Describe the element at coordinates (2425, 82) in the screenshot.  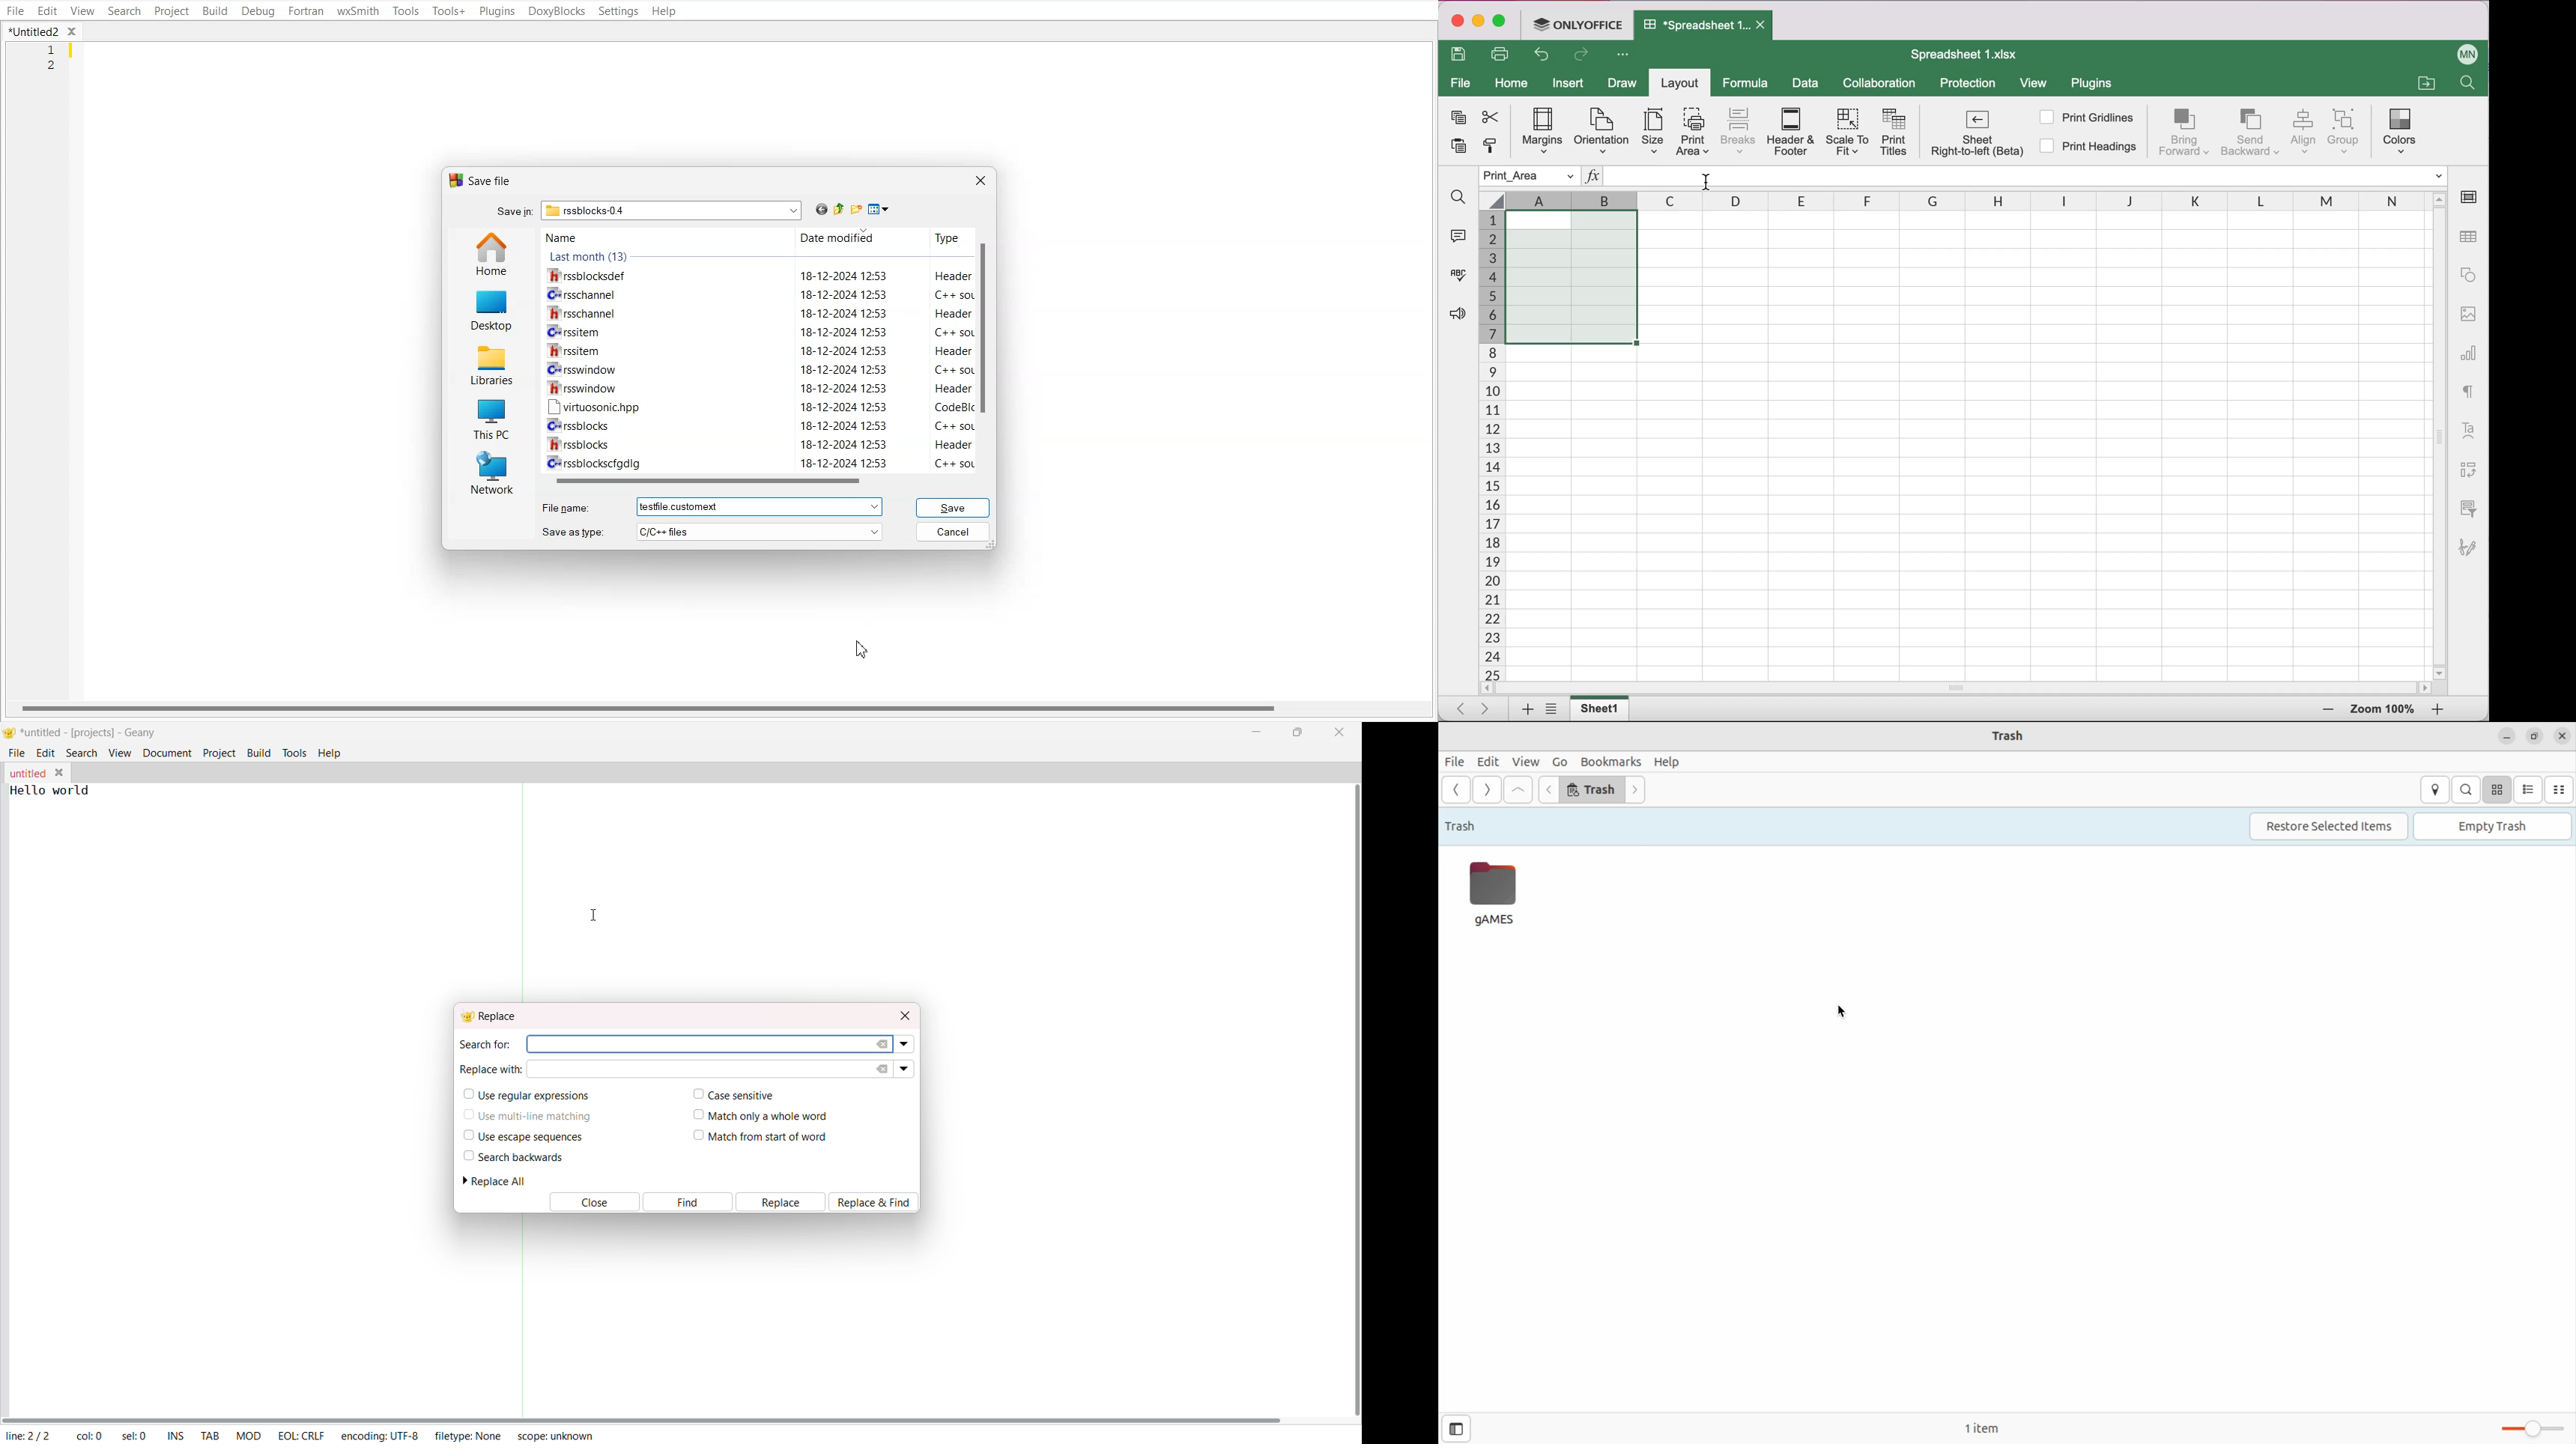
I see `open file location` at that location.